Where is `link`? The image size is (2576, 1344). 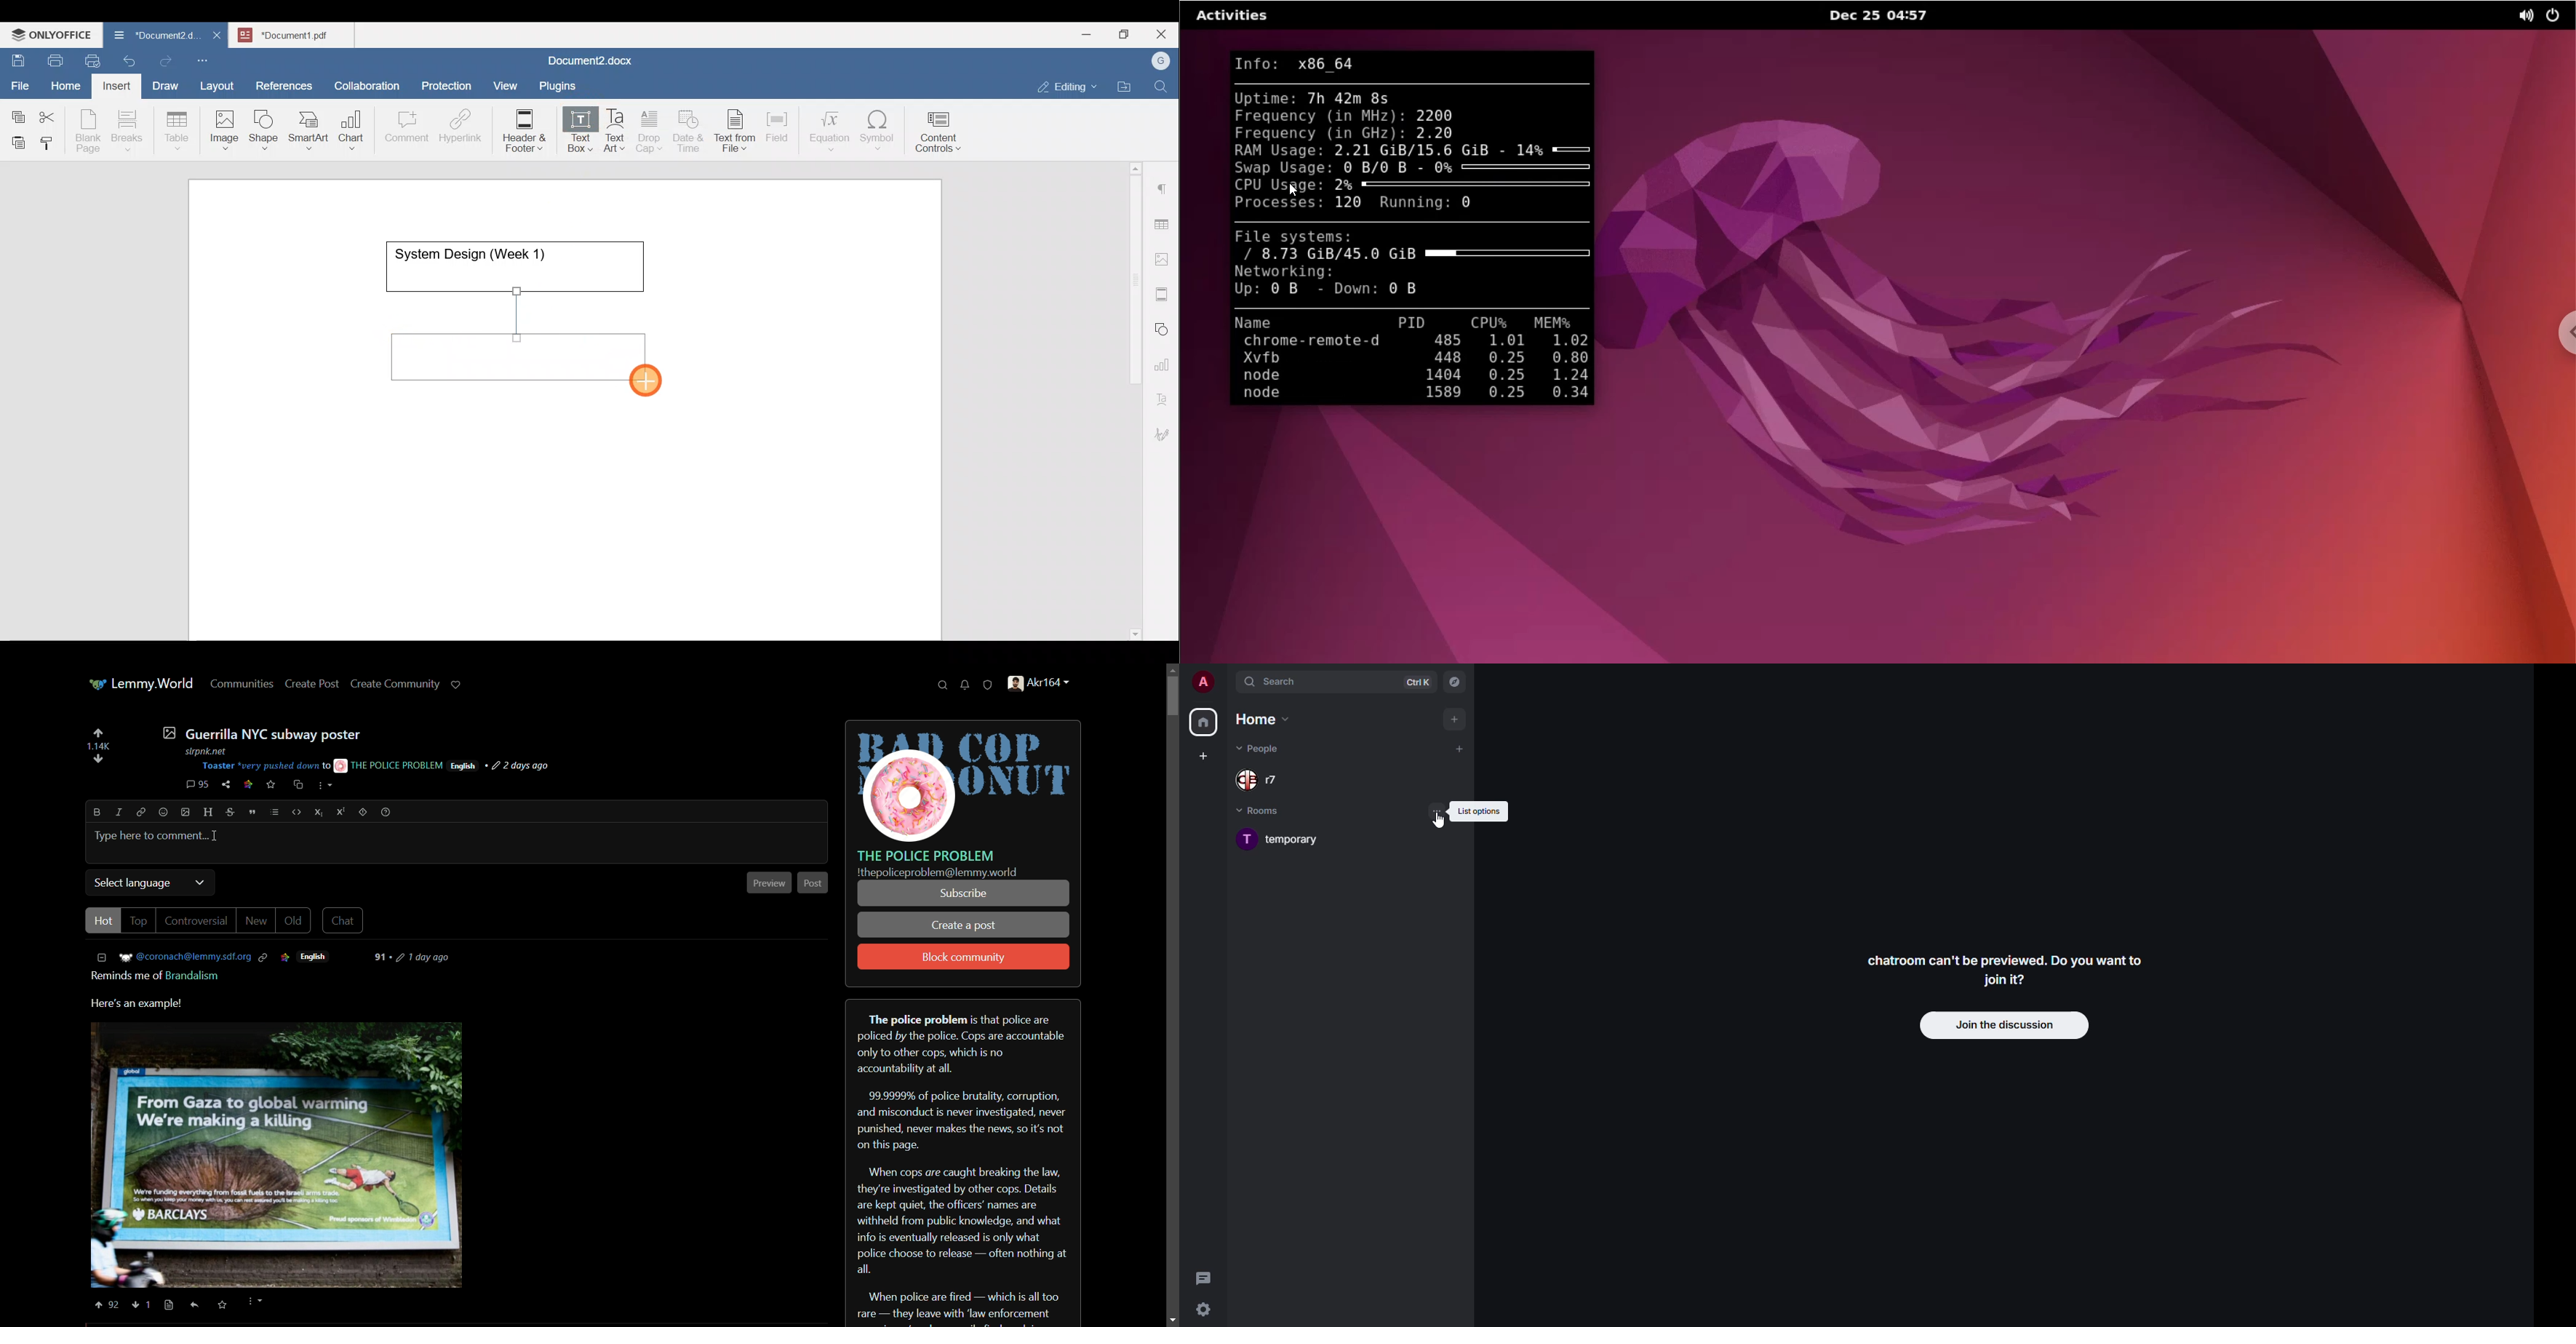
link is located at coordinates (248, 786).